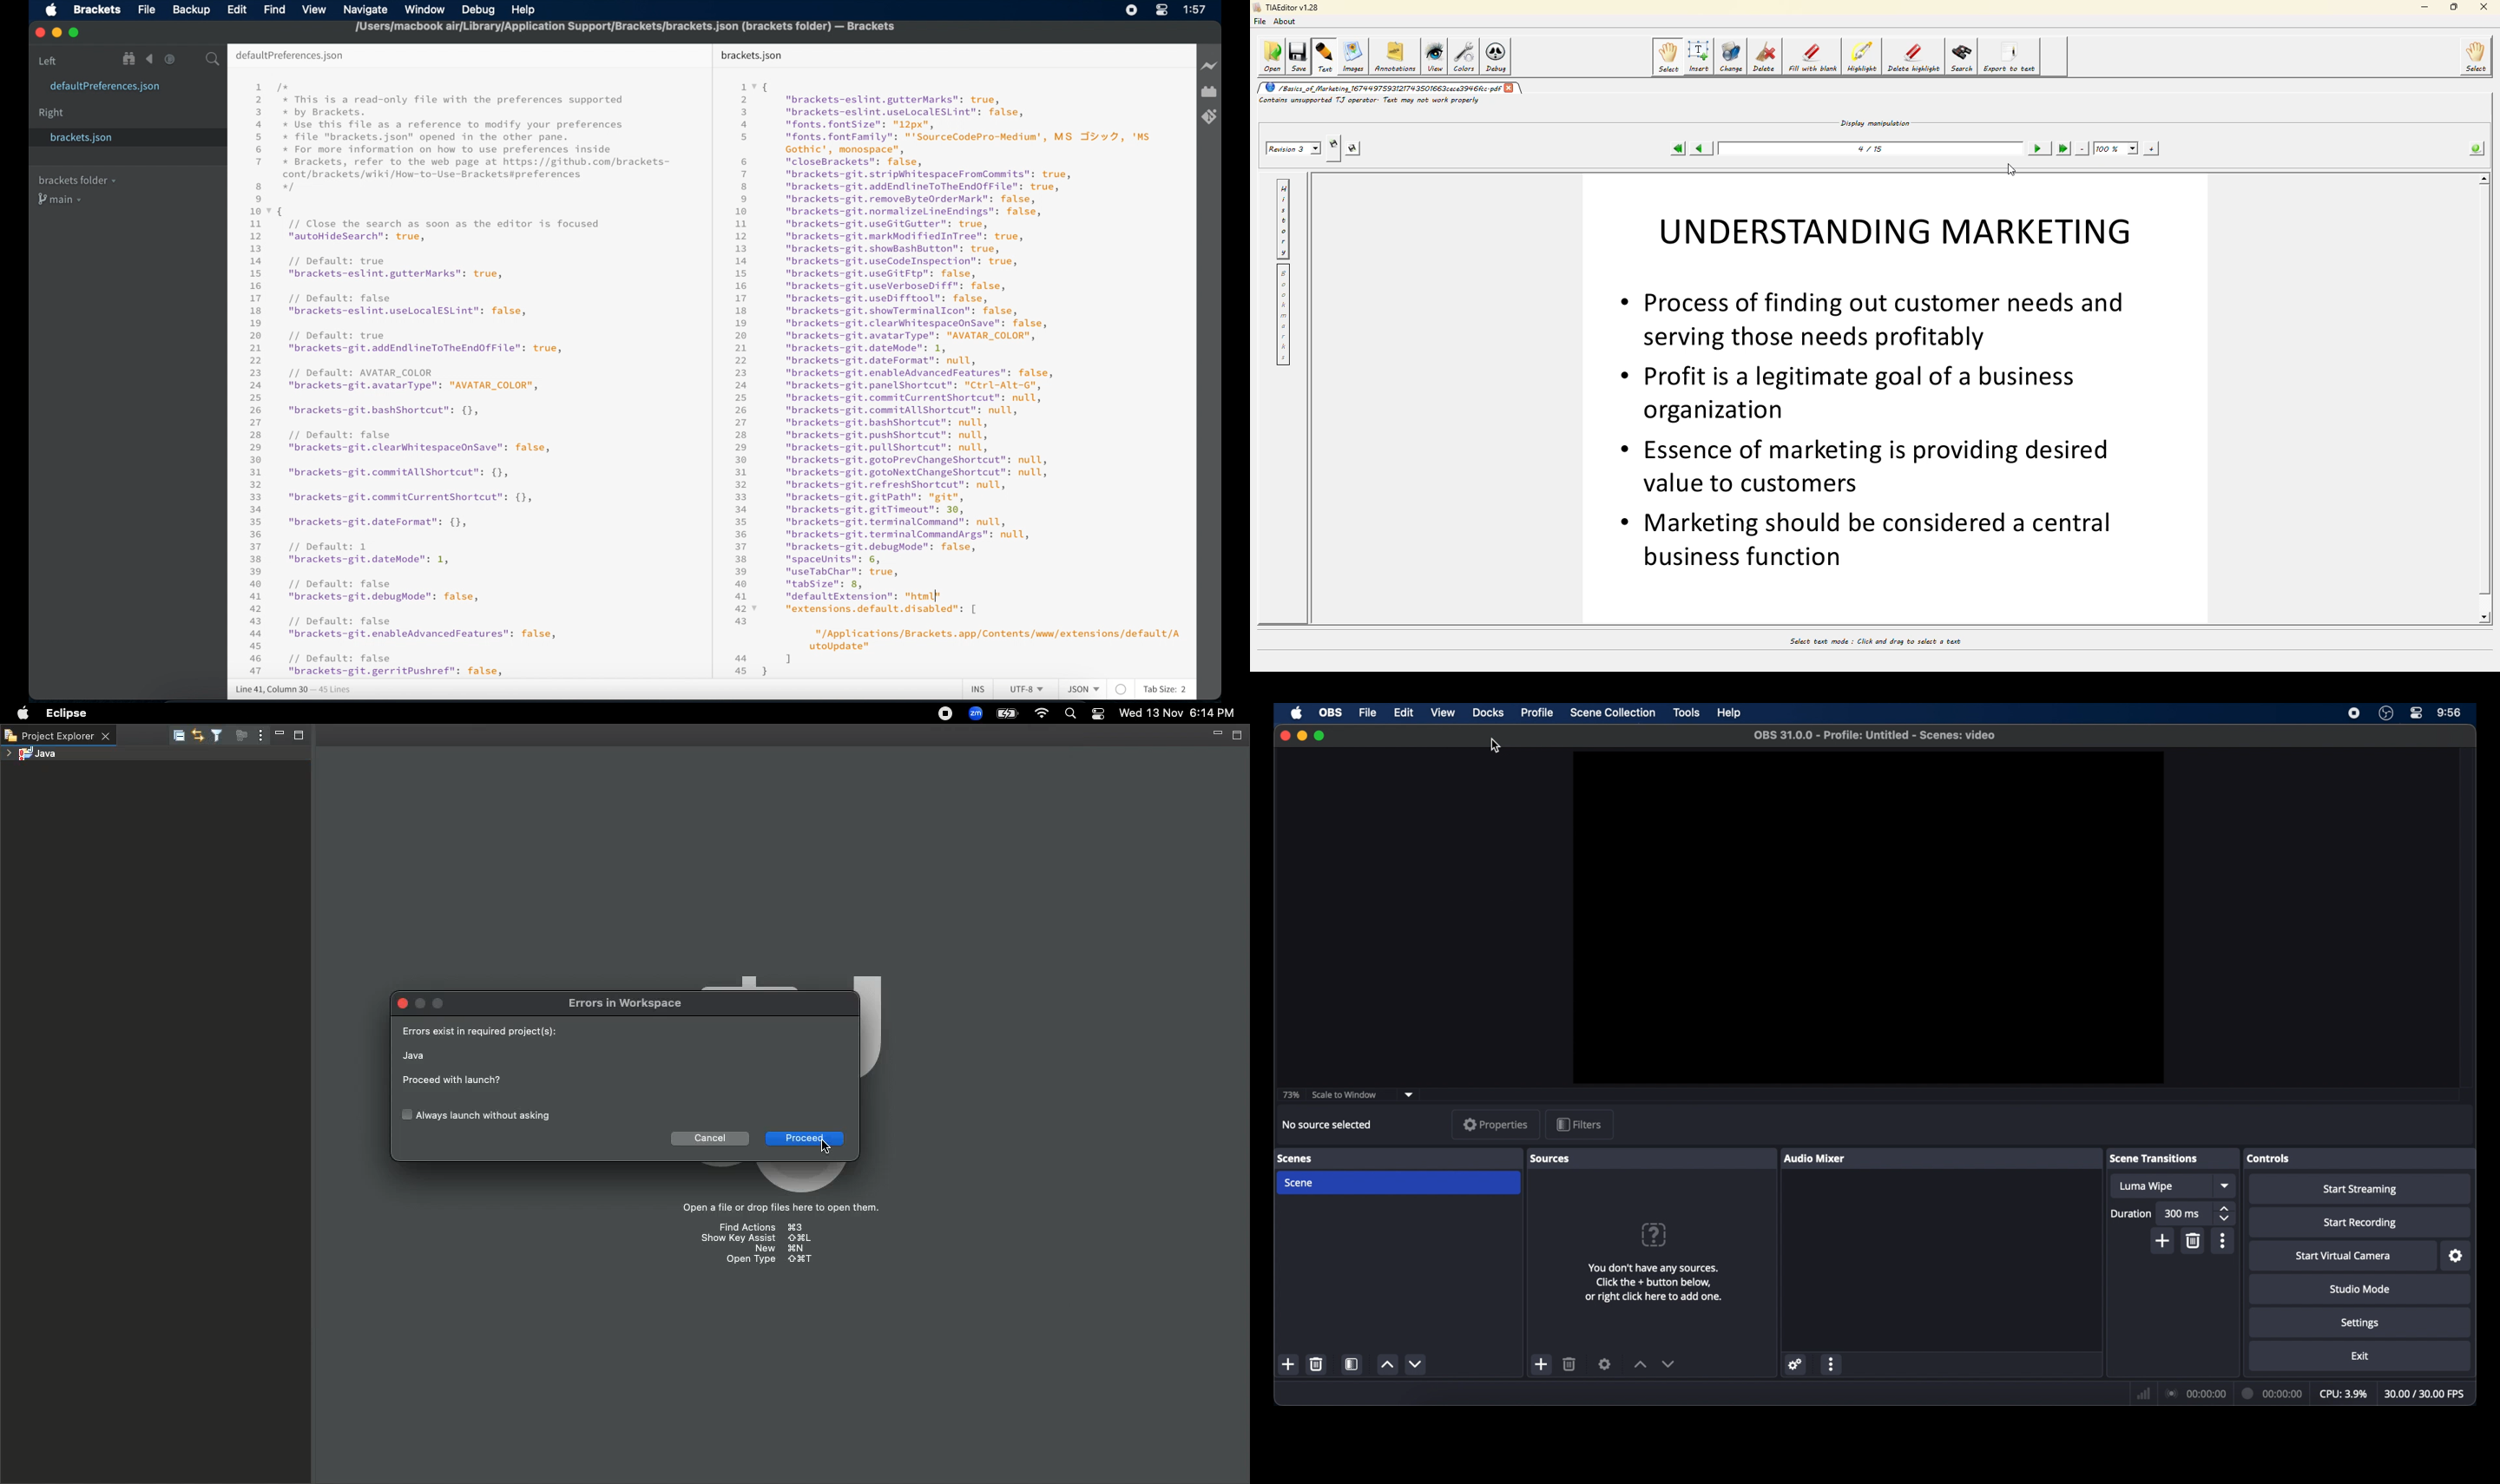 The width and height of the screenshot is (2520, 1484). Describe the element at coordinates (1542, 1364) in the screenshot. I see `add` at that location.